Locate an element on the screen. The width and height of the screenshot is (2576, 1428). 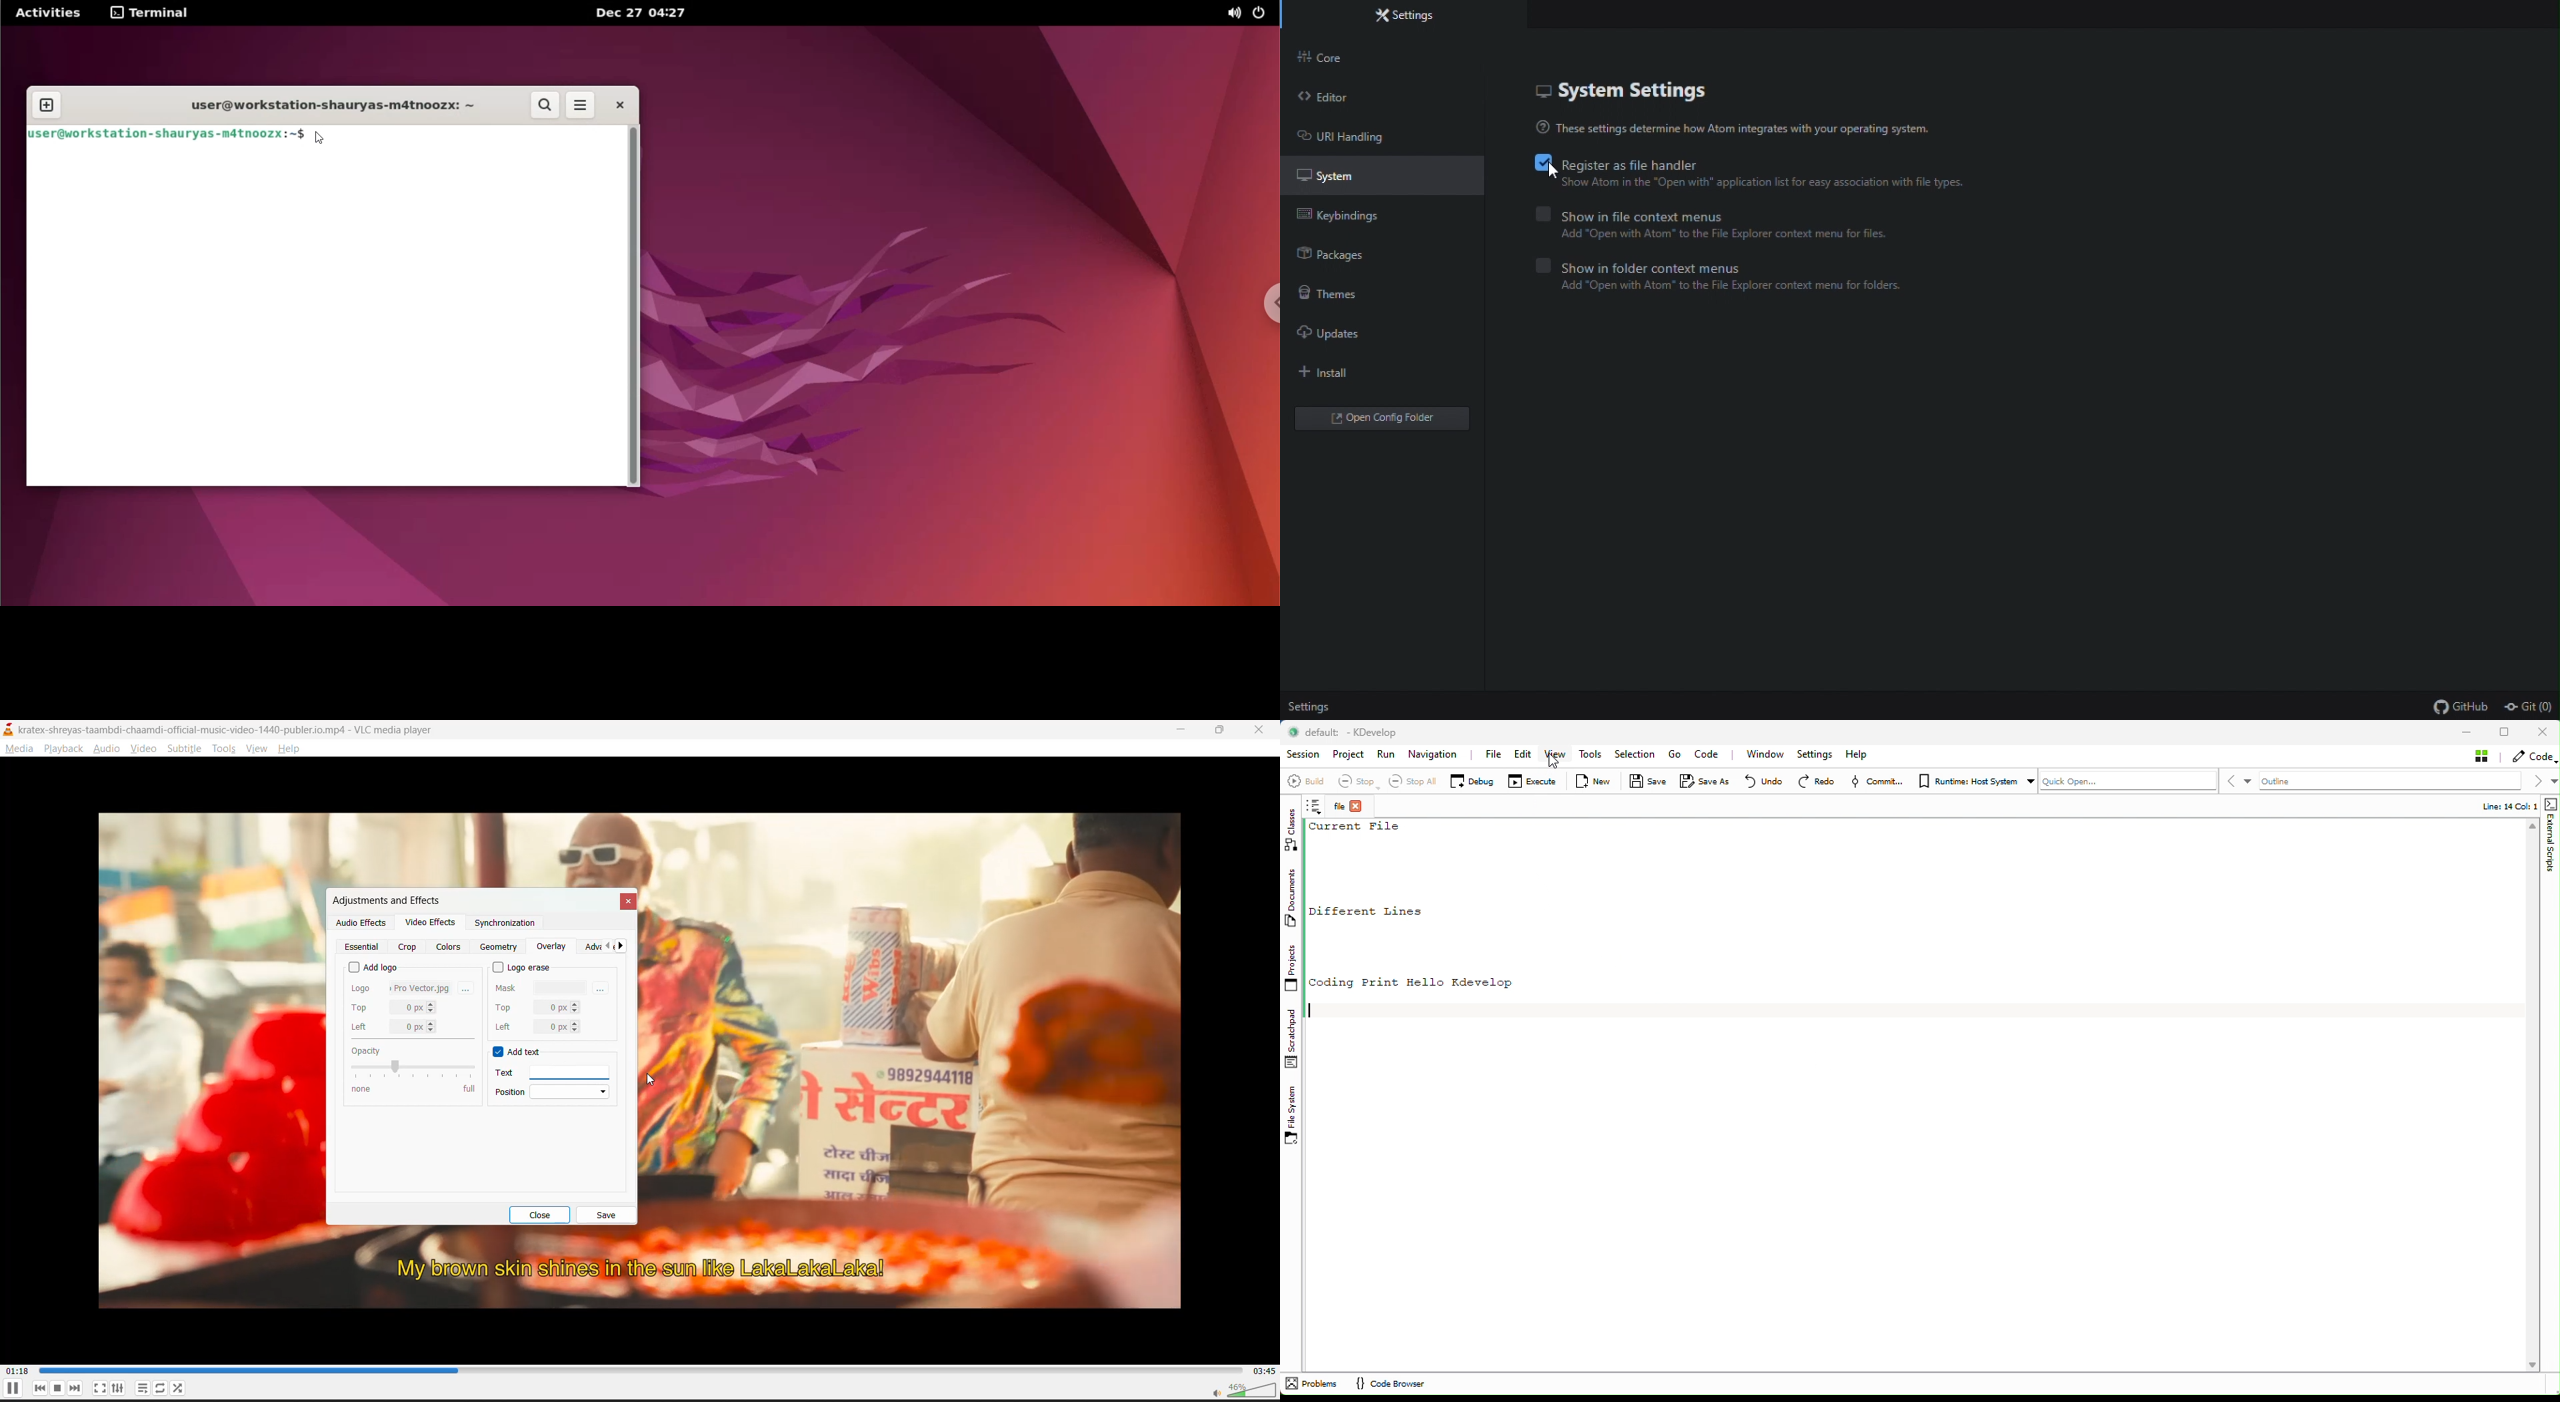
maximize is located at coordinates (1224, 731).